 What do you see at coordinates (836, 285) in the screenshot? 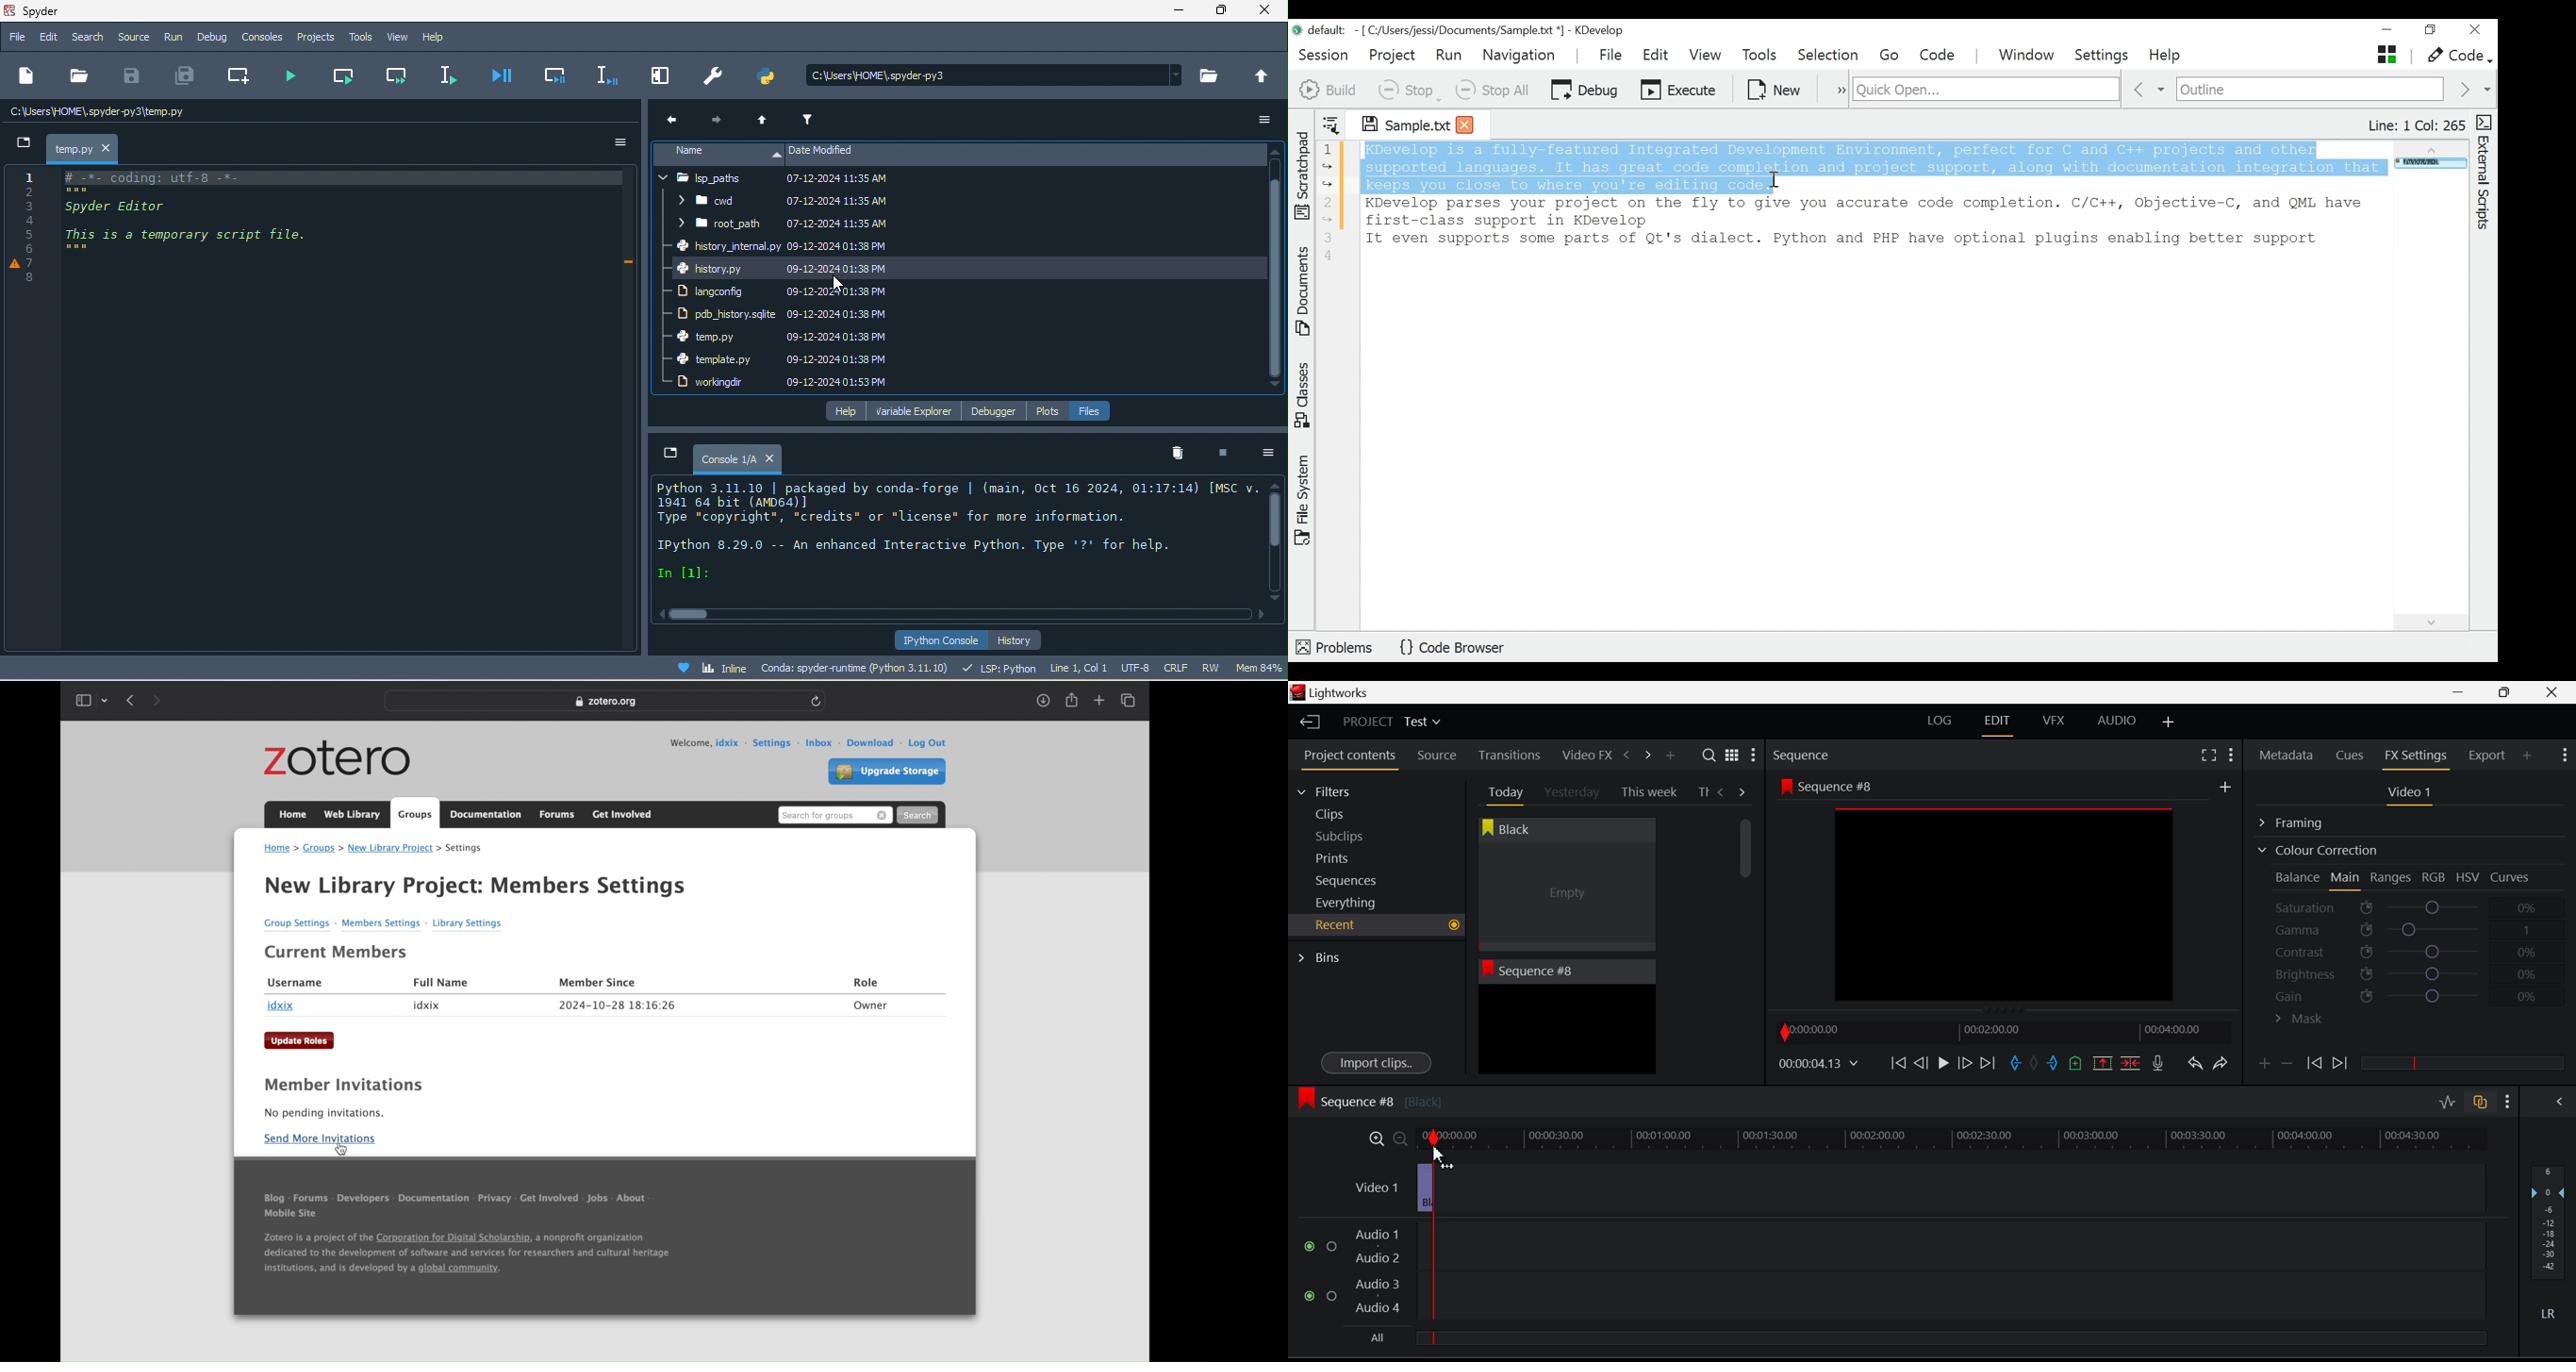
I see `cursor movement` at bounding box center [836, 285].